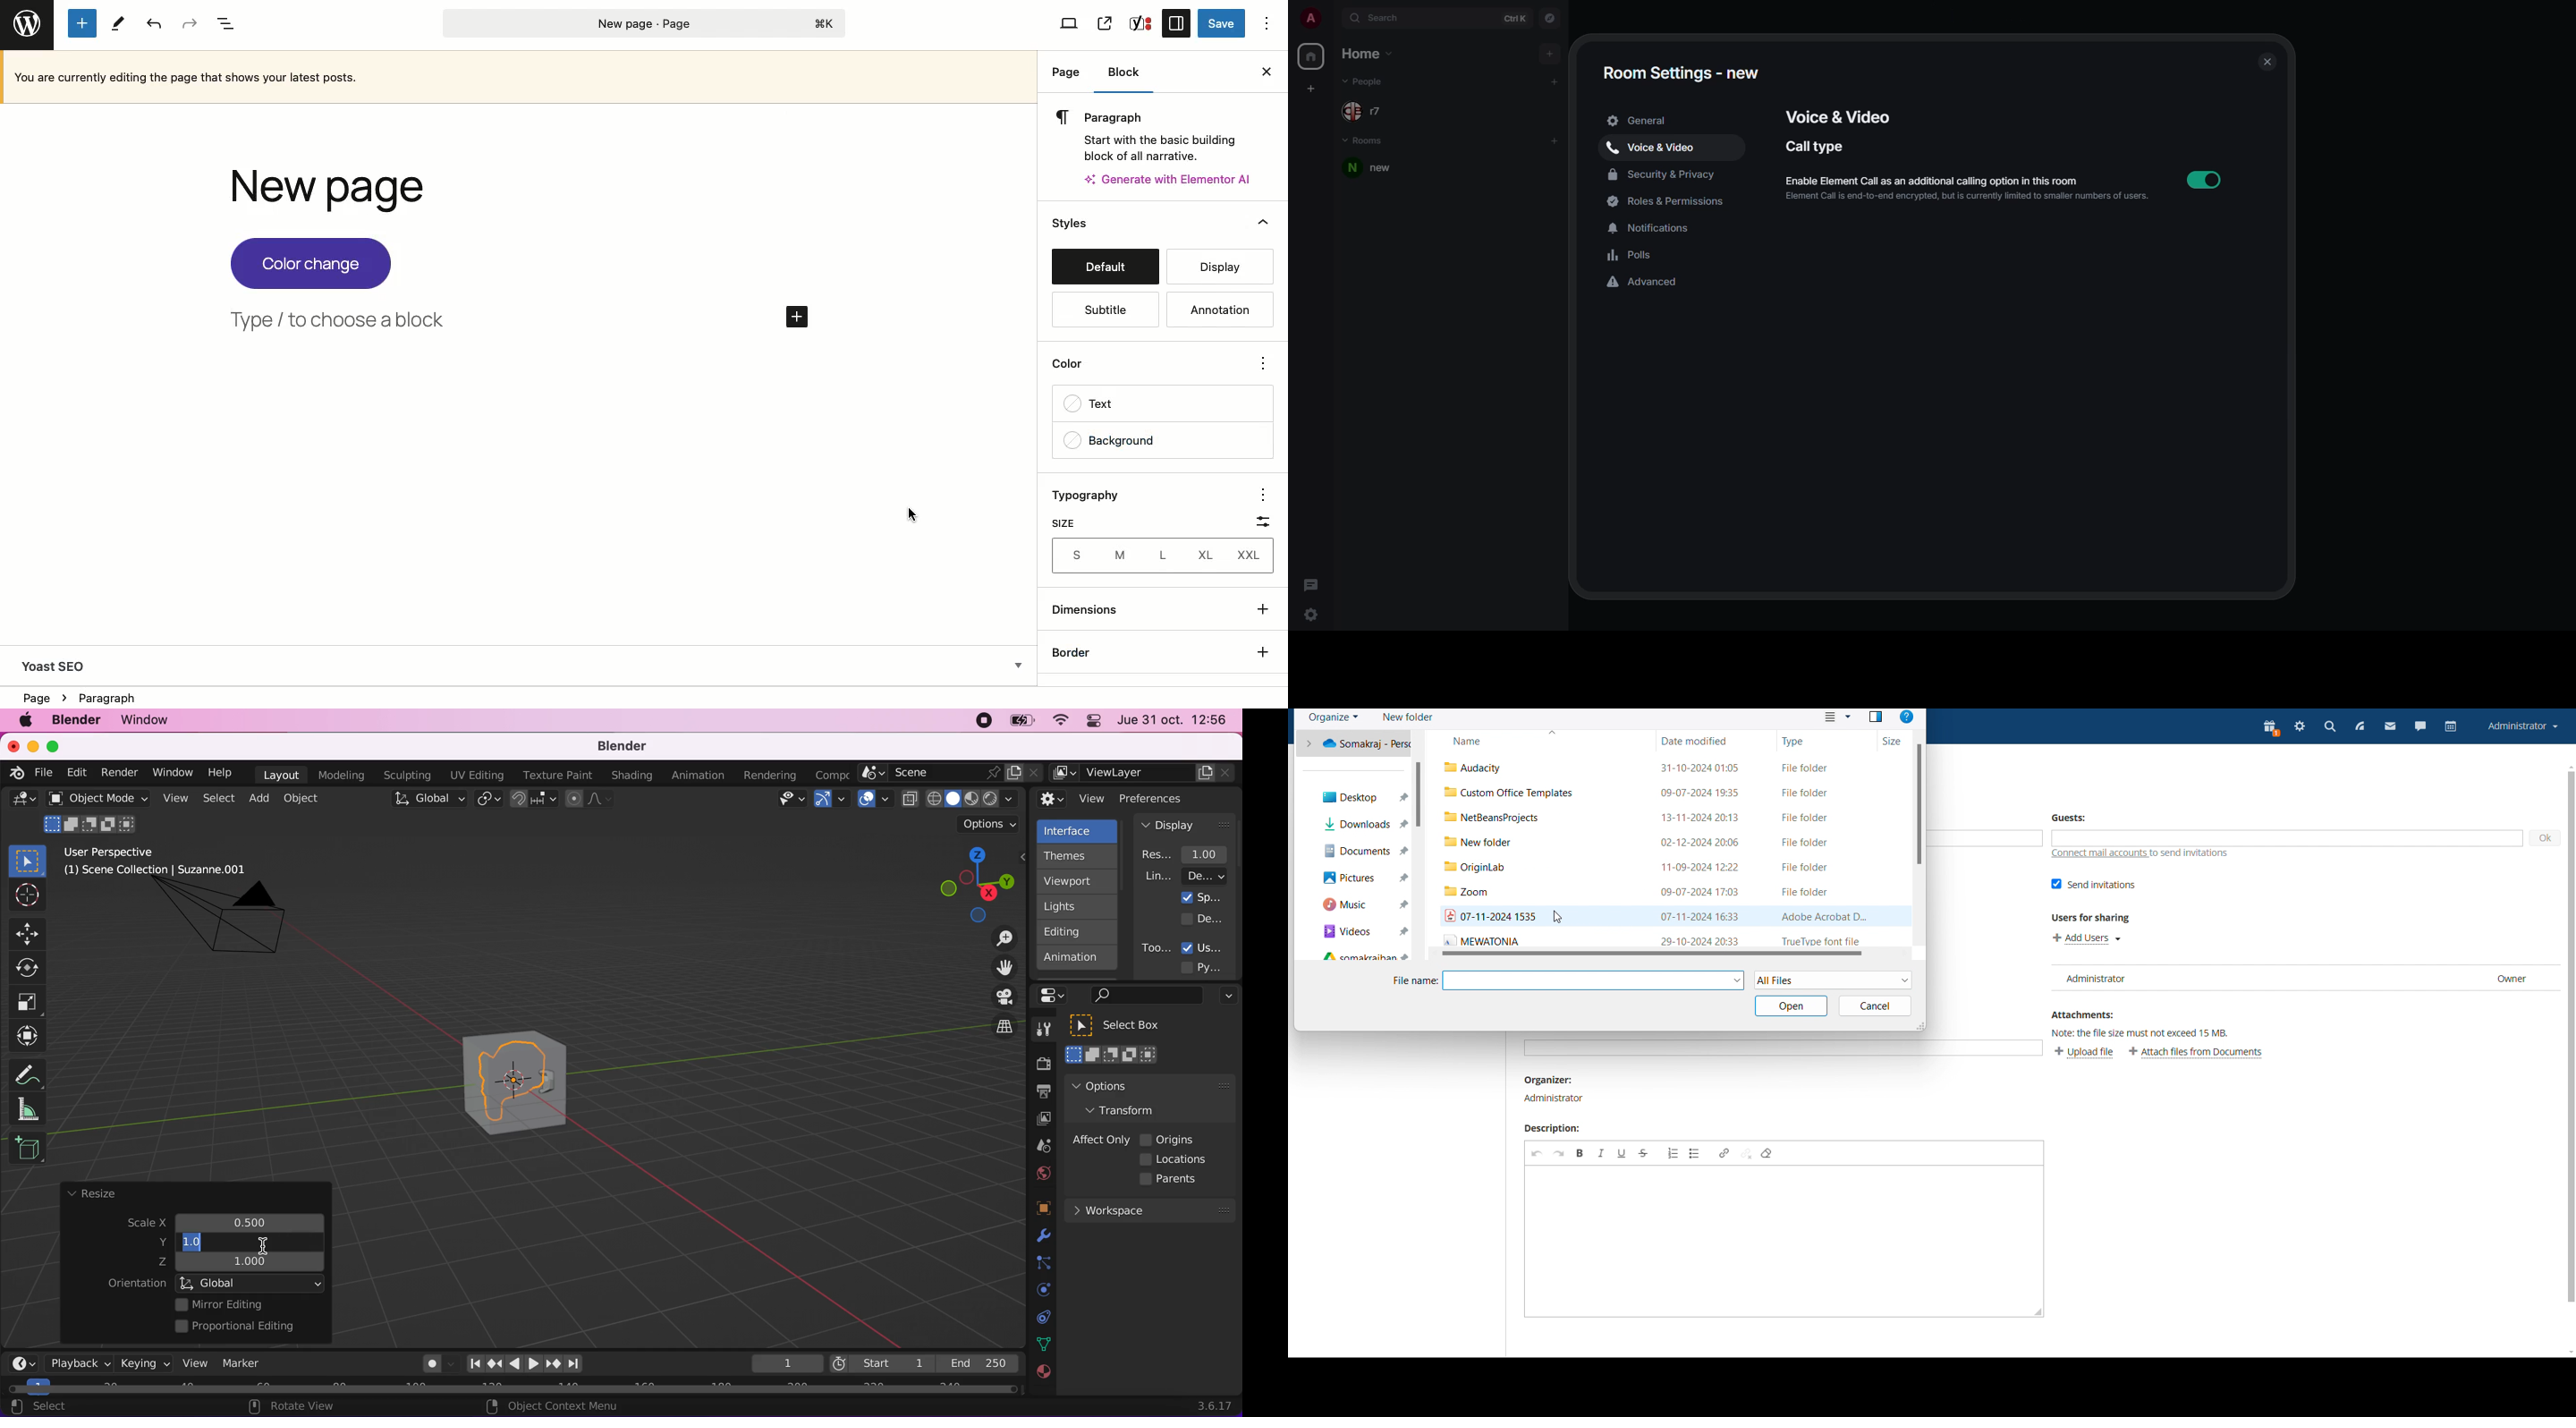  I want to click on edit description, so click(1777, 1242).